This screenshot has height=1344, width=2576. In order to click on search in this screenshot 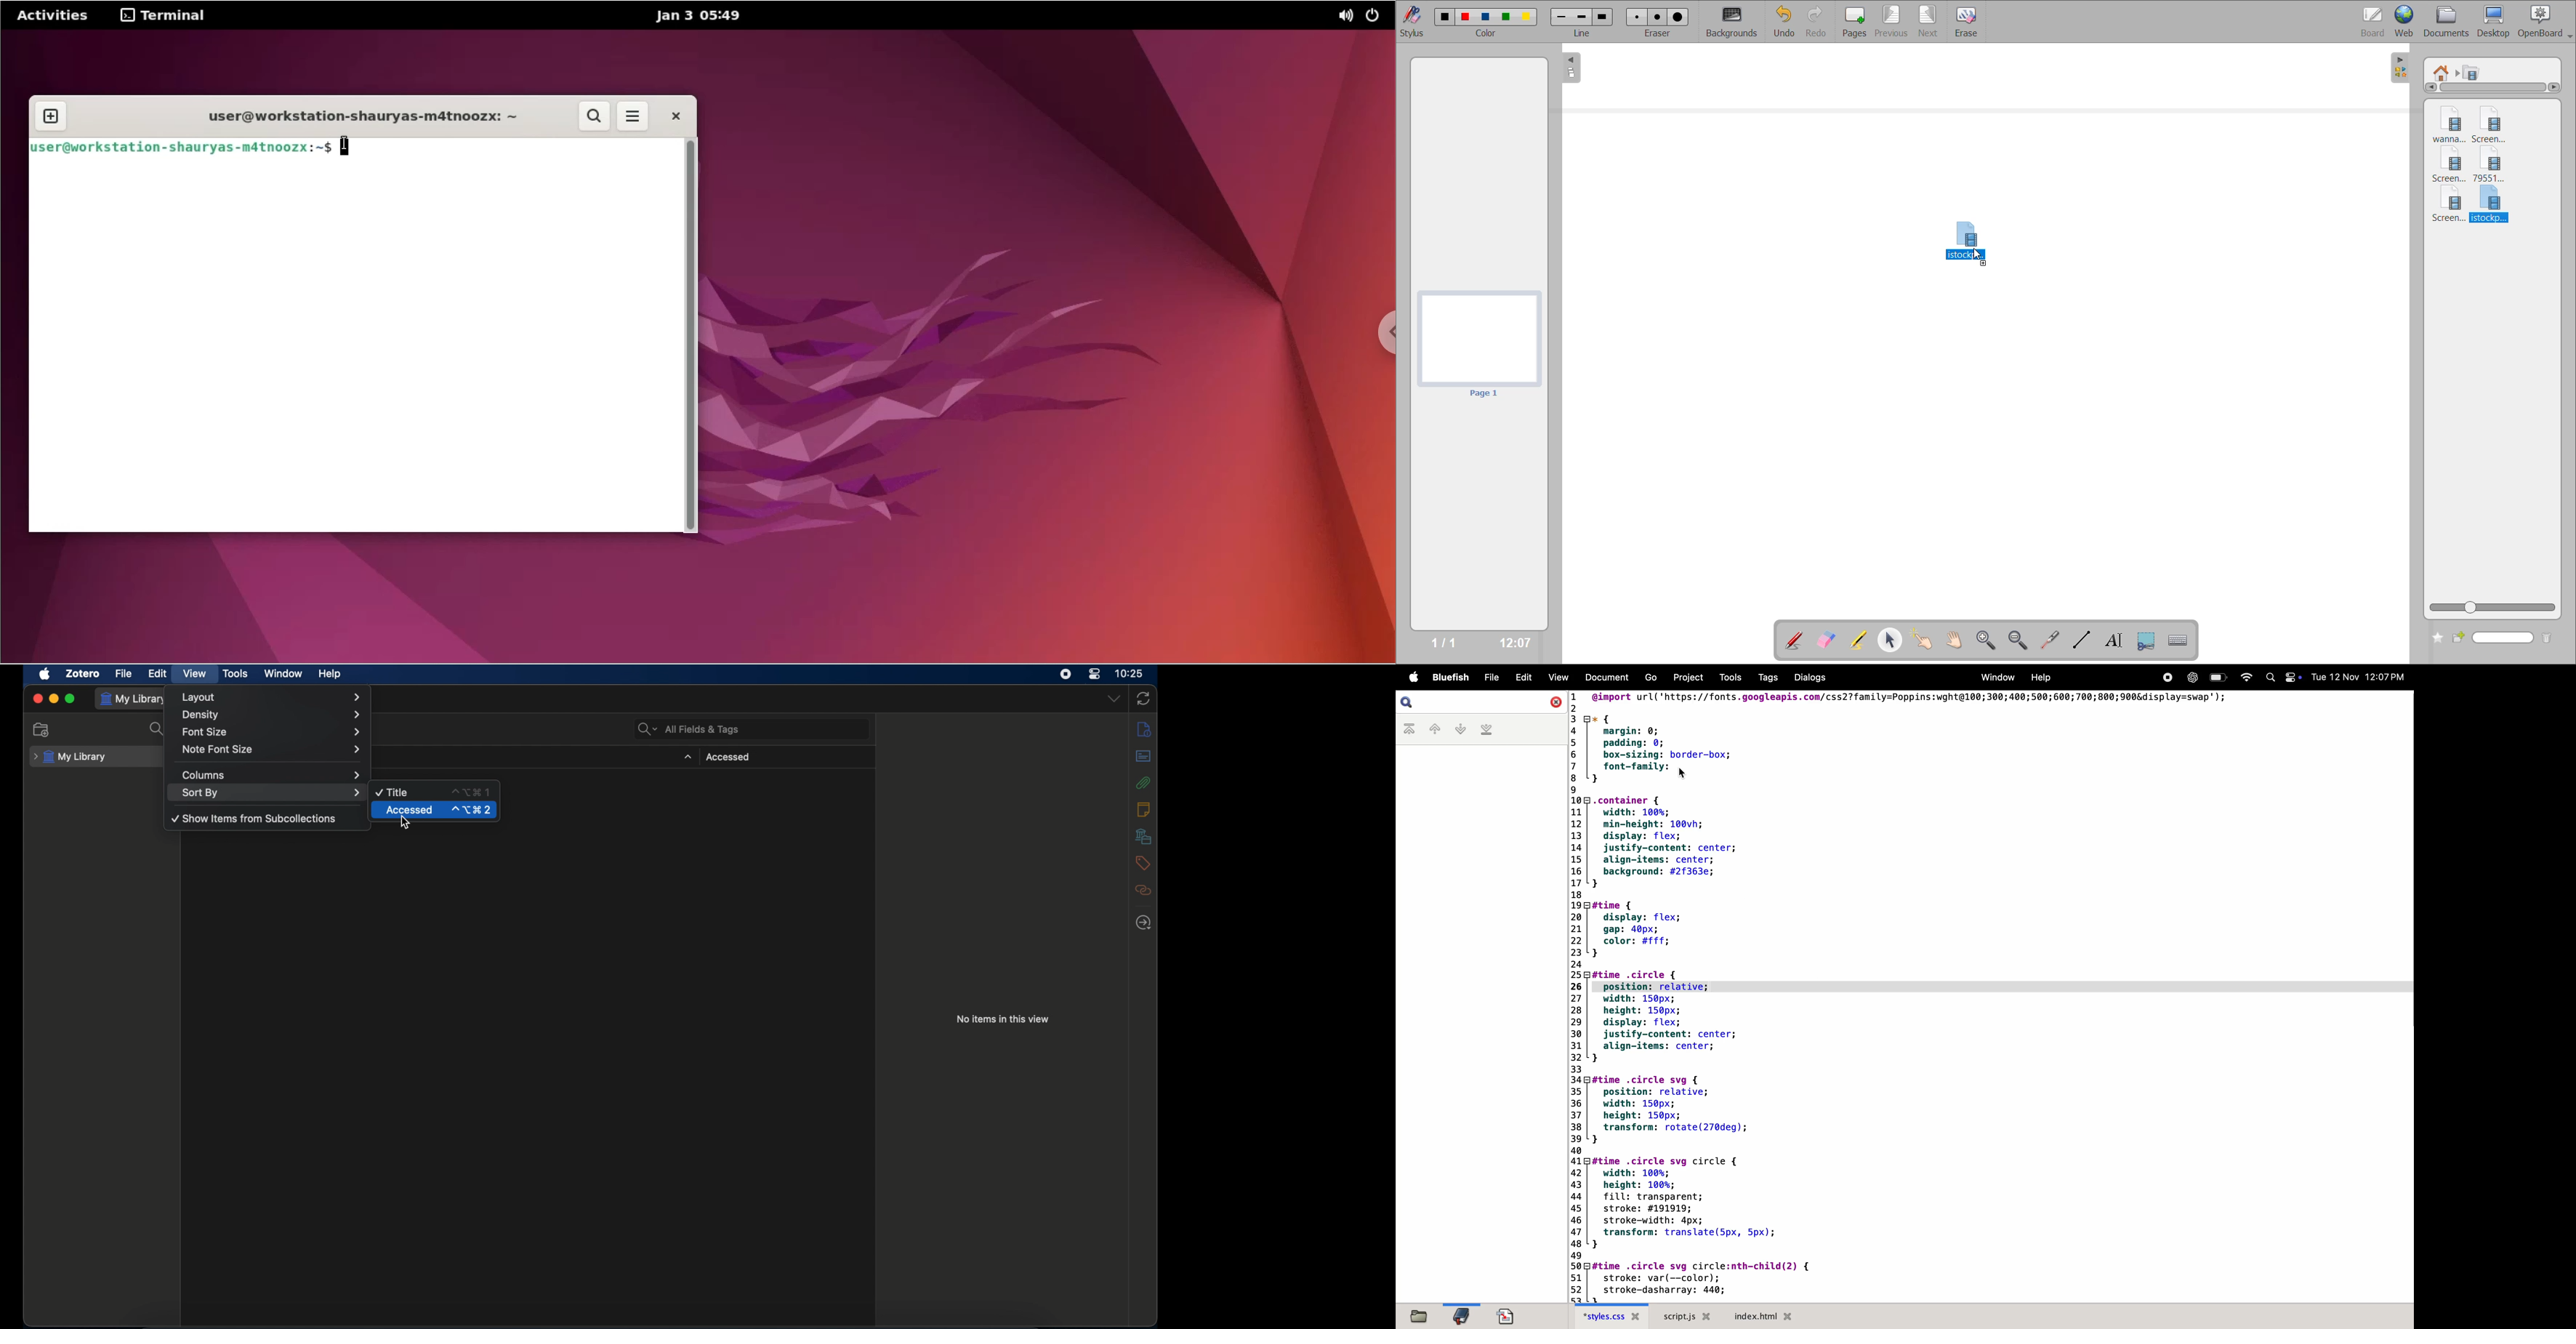, I will do `click(1411, 702)`.